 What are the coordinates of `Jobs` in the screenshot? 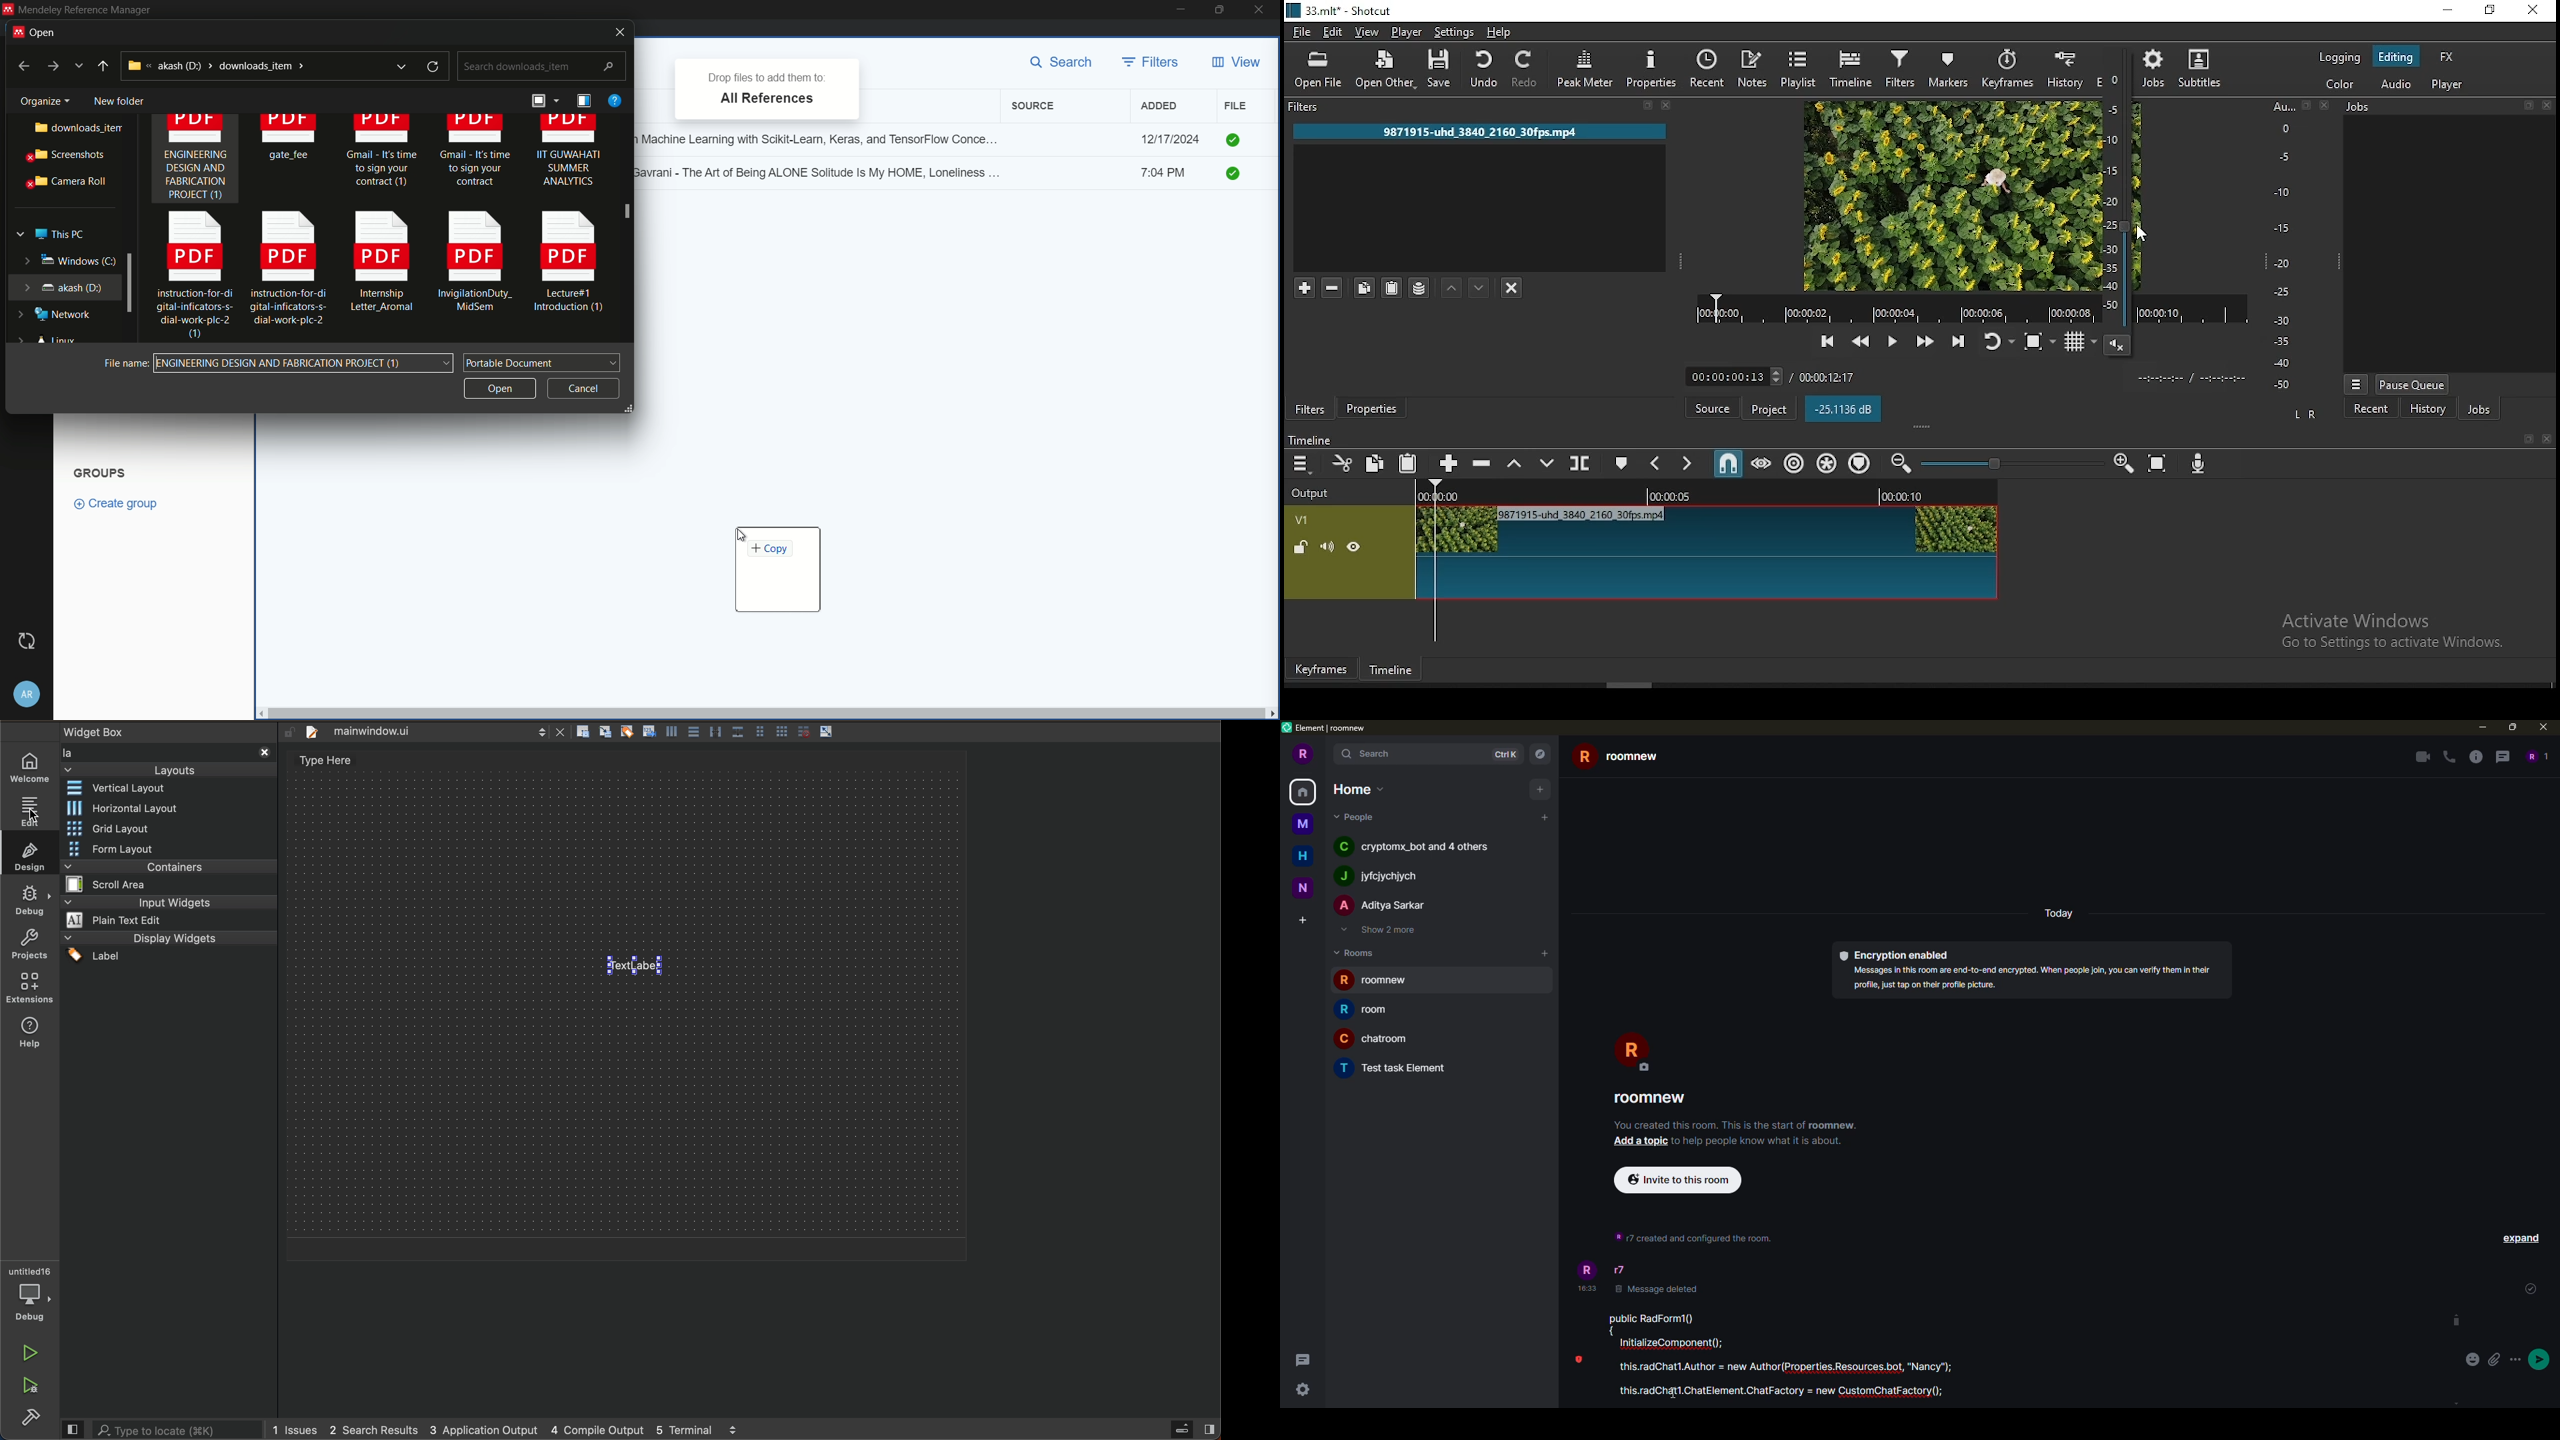 It's located at (2368, 108).